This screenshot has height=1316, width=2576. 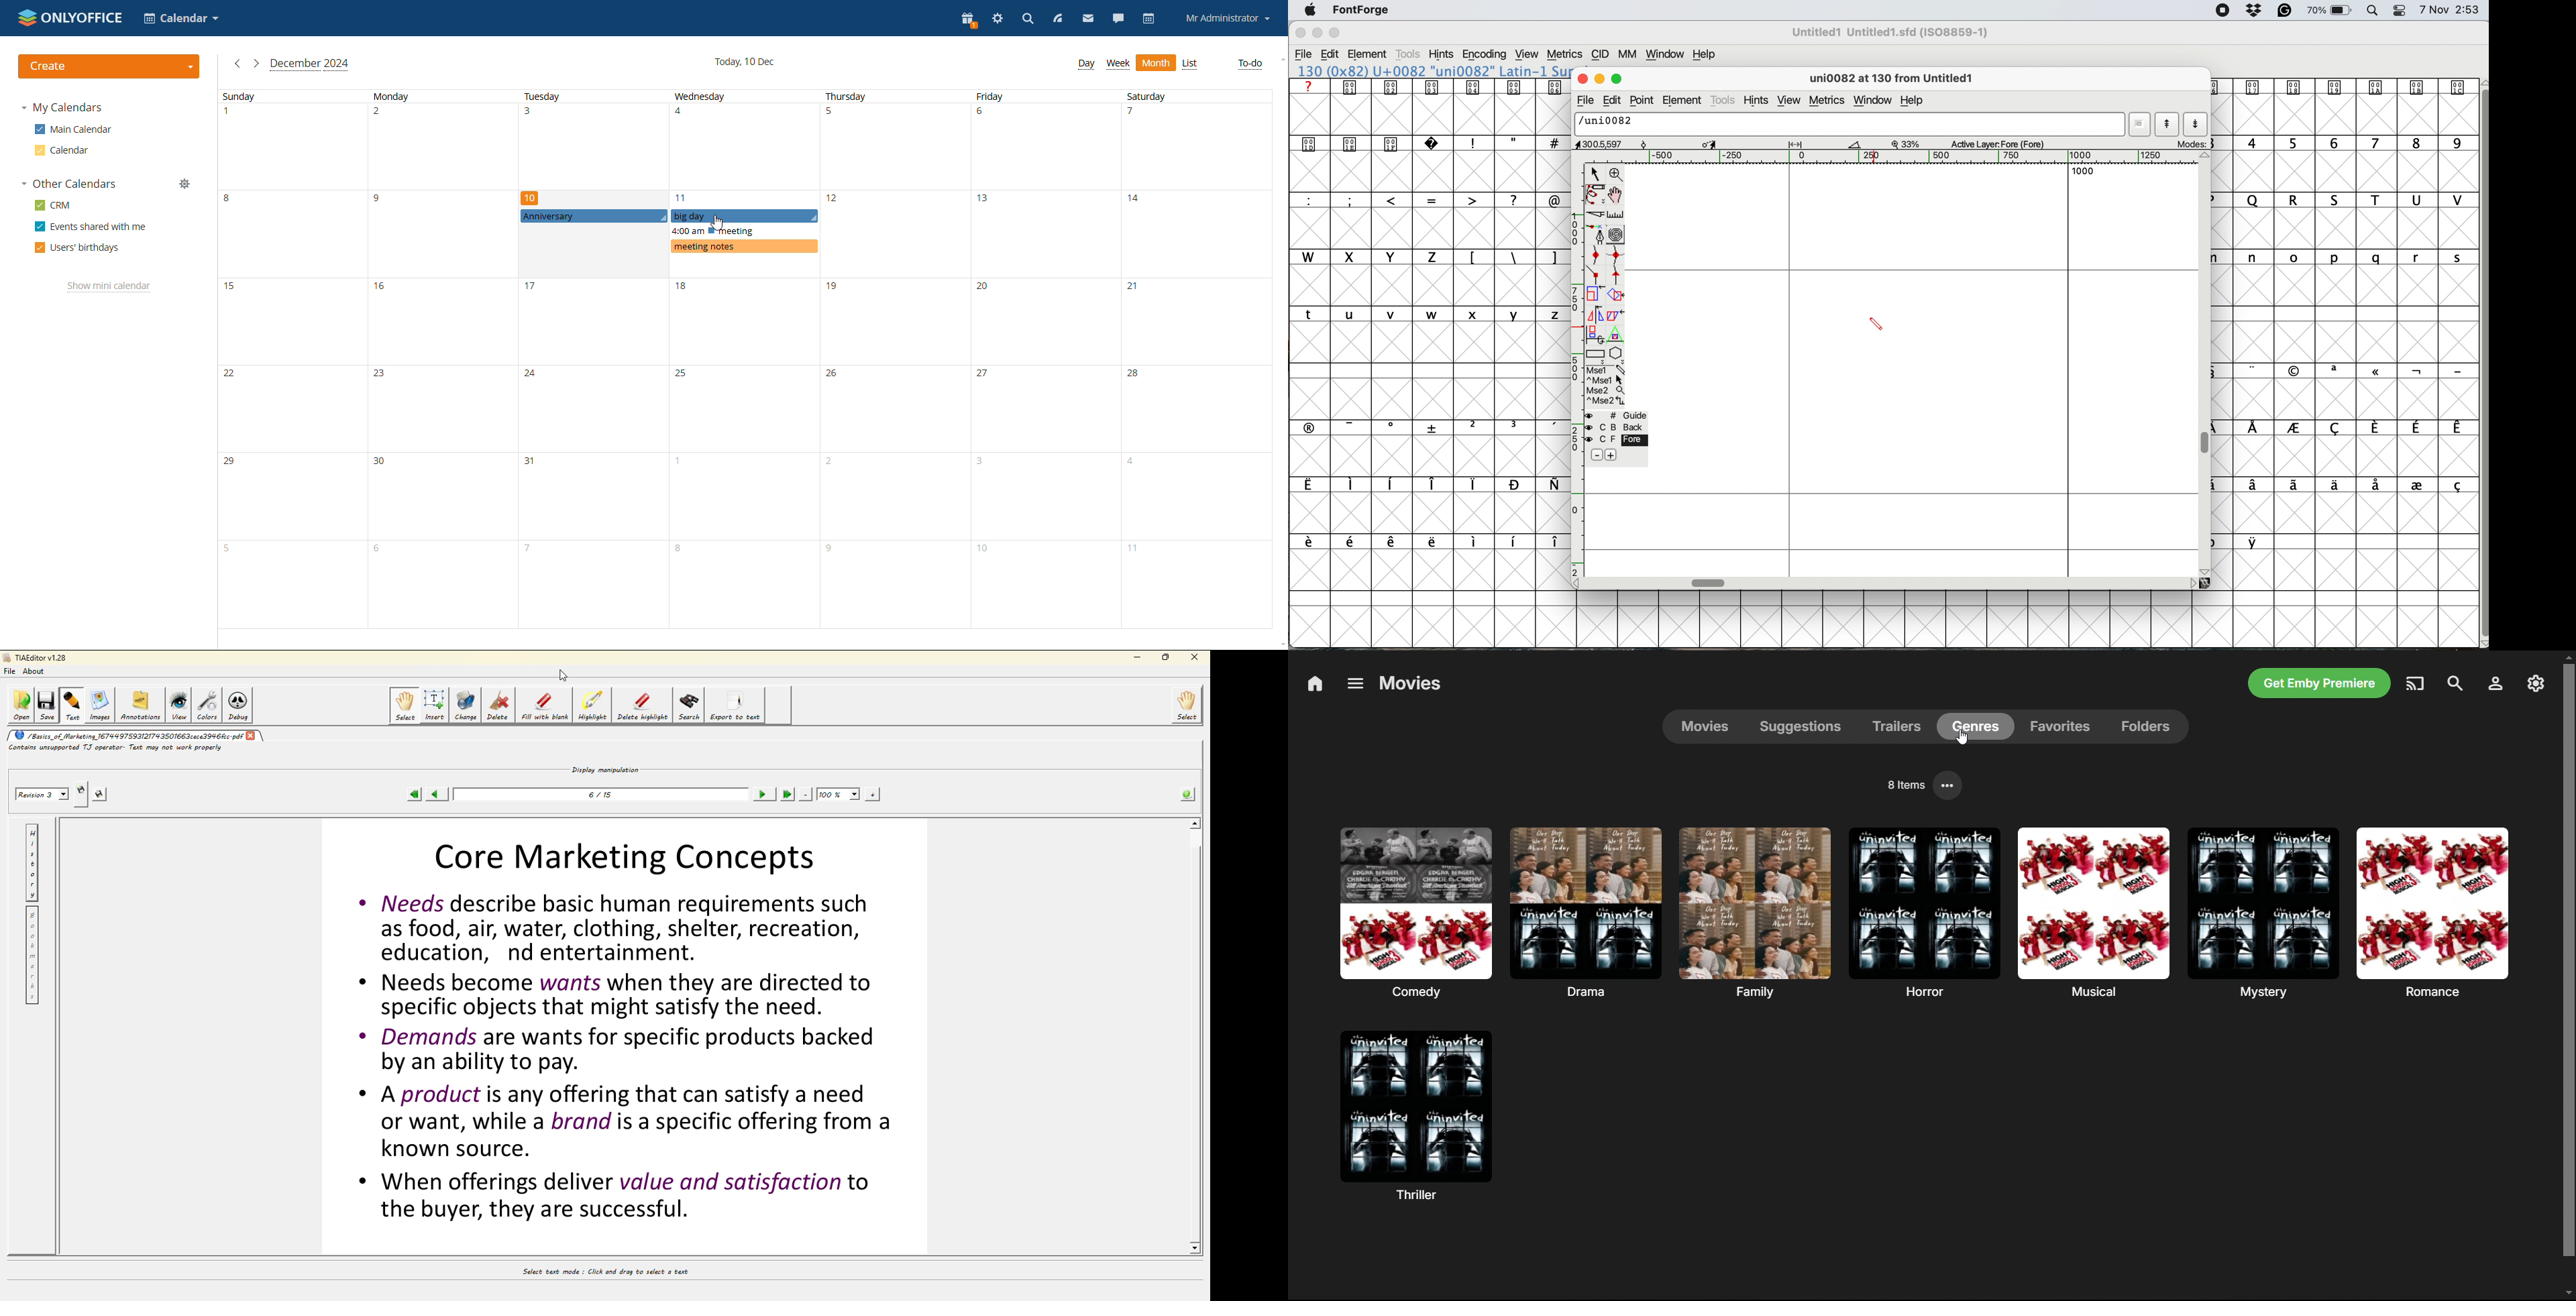 What do you see at coordinates (1702, 55) in the screenshot?
I see `help` at bounding box center [1702, 55].